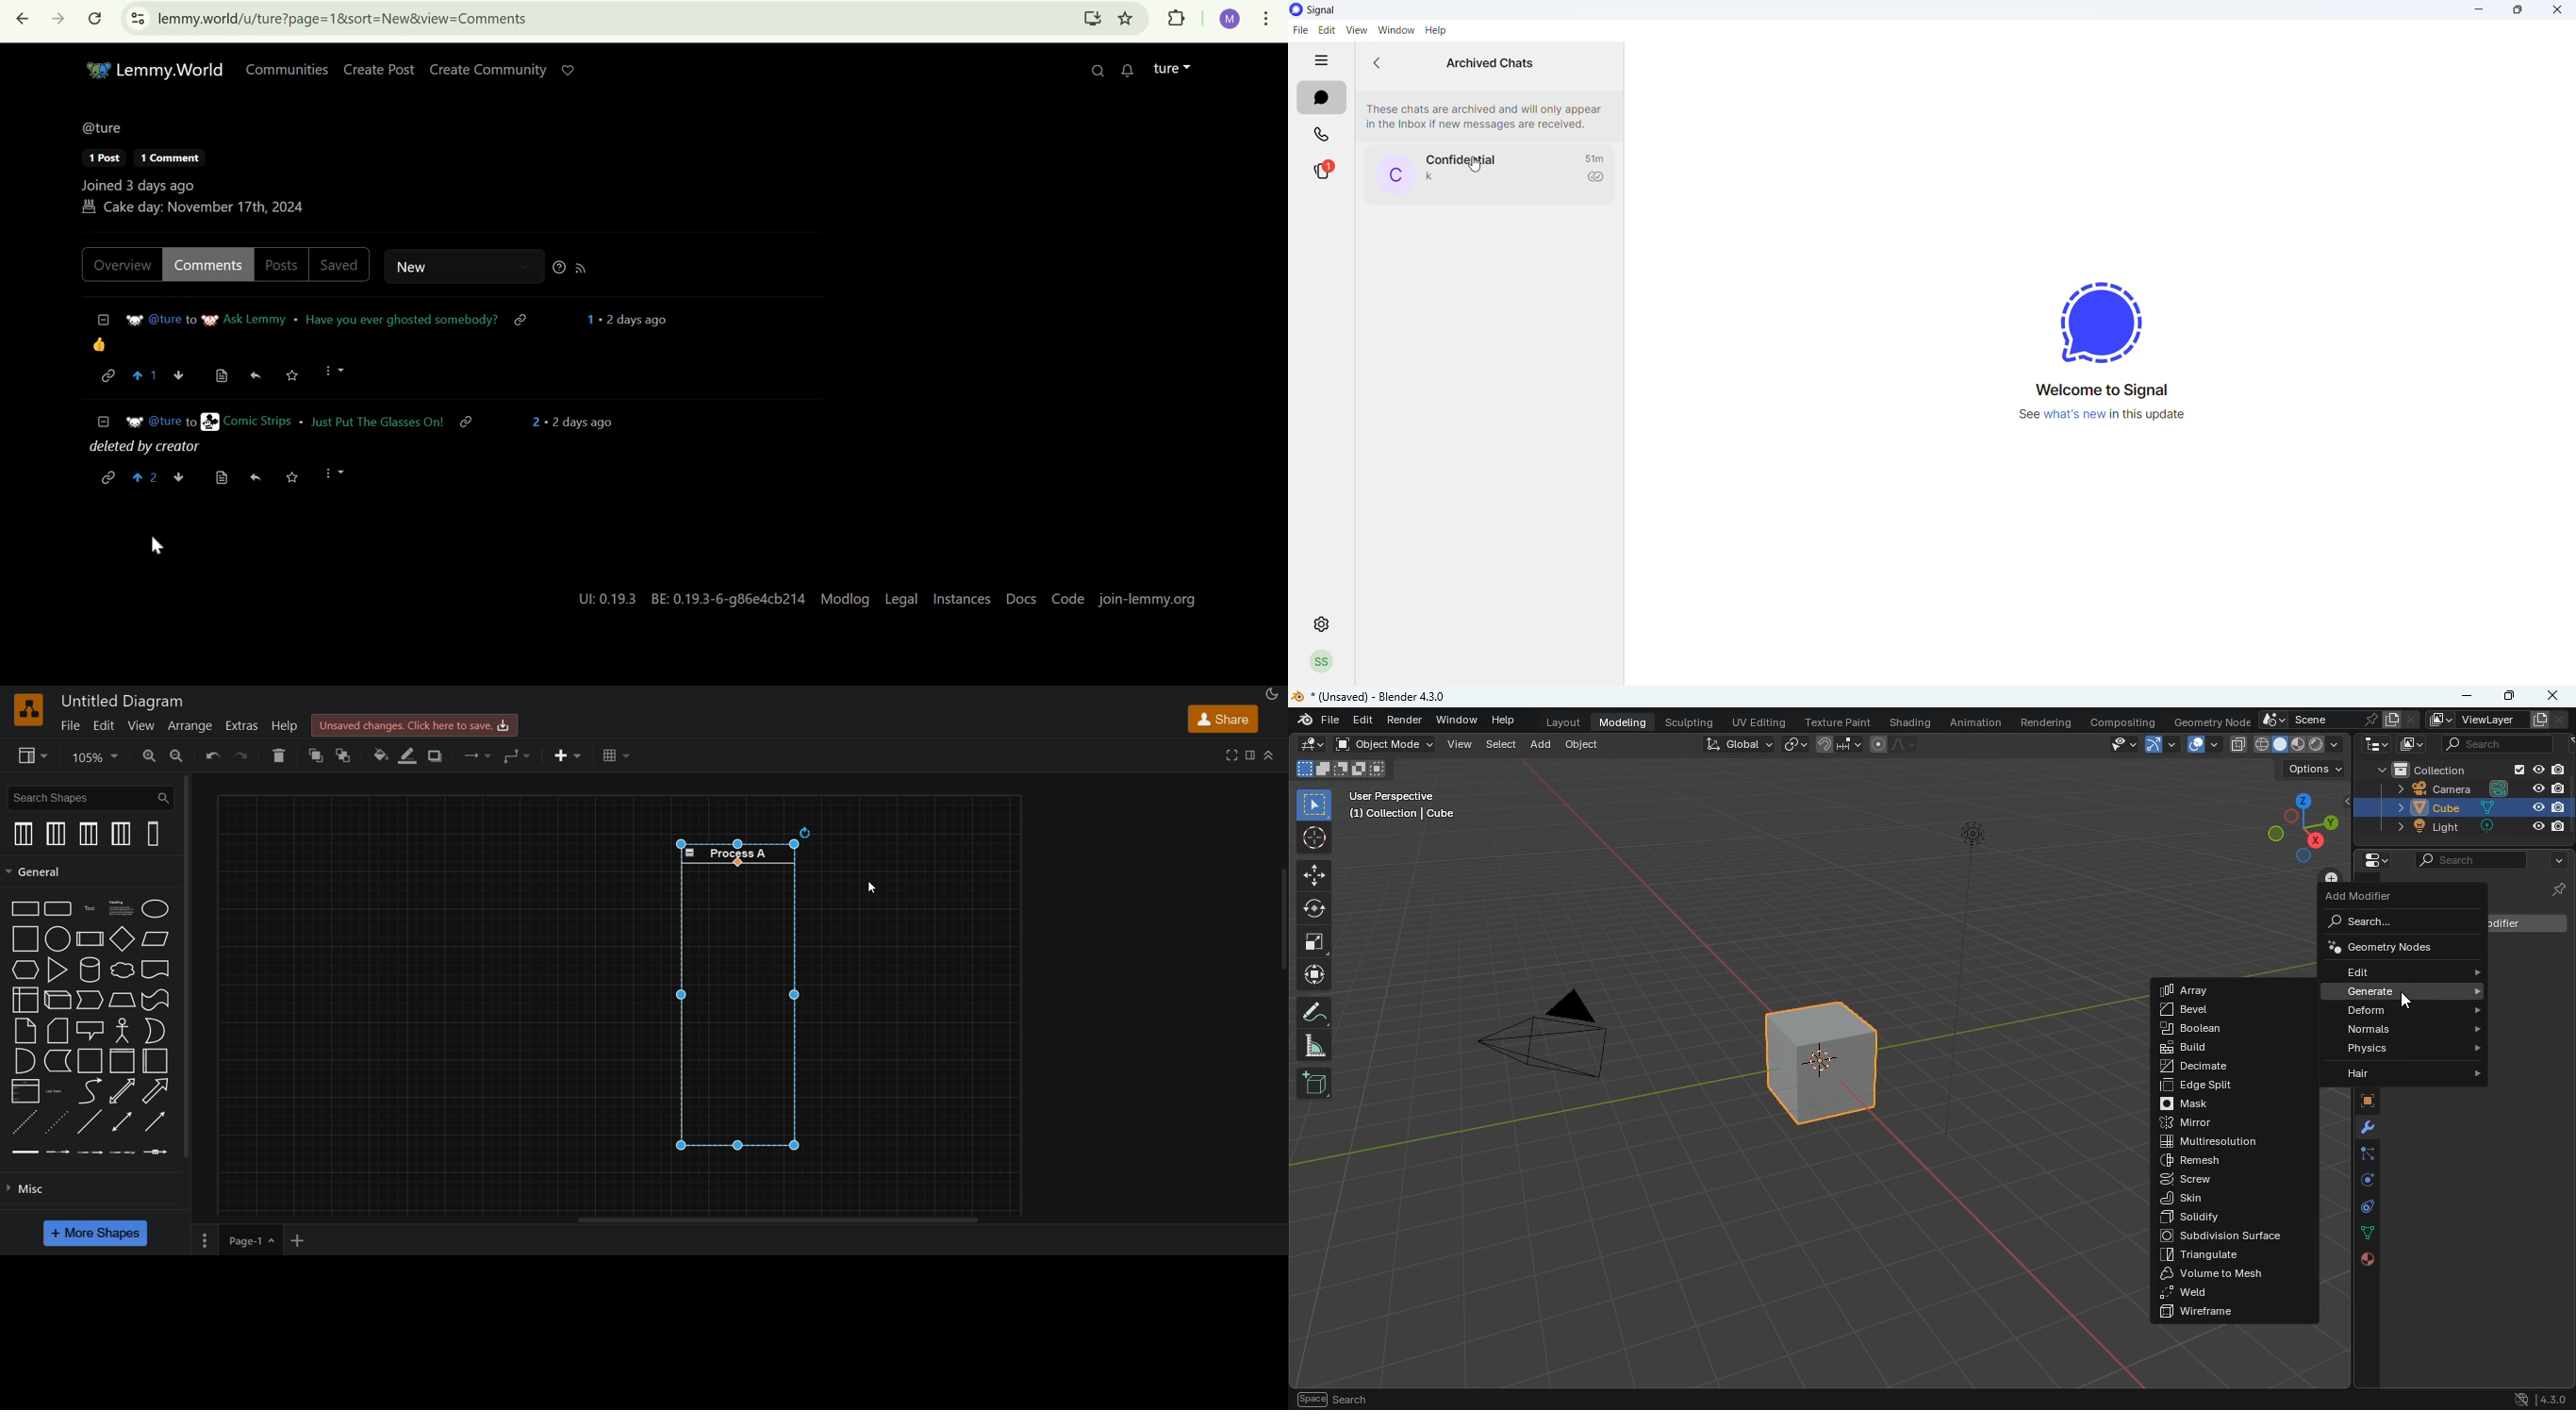 The image size is (2576, 1428). Describe the element at coordinates (156, 1002) in the screenshot. I see `tape` at that location.